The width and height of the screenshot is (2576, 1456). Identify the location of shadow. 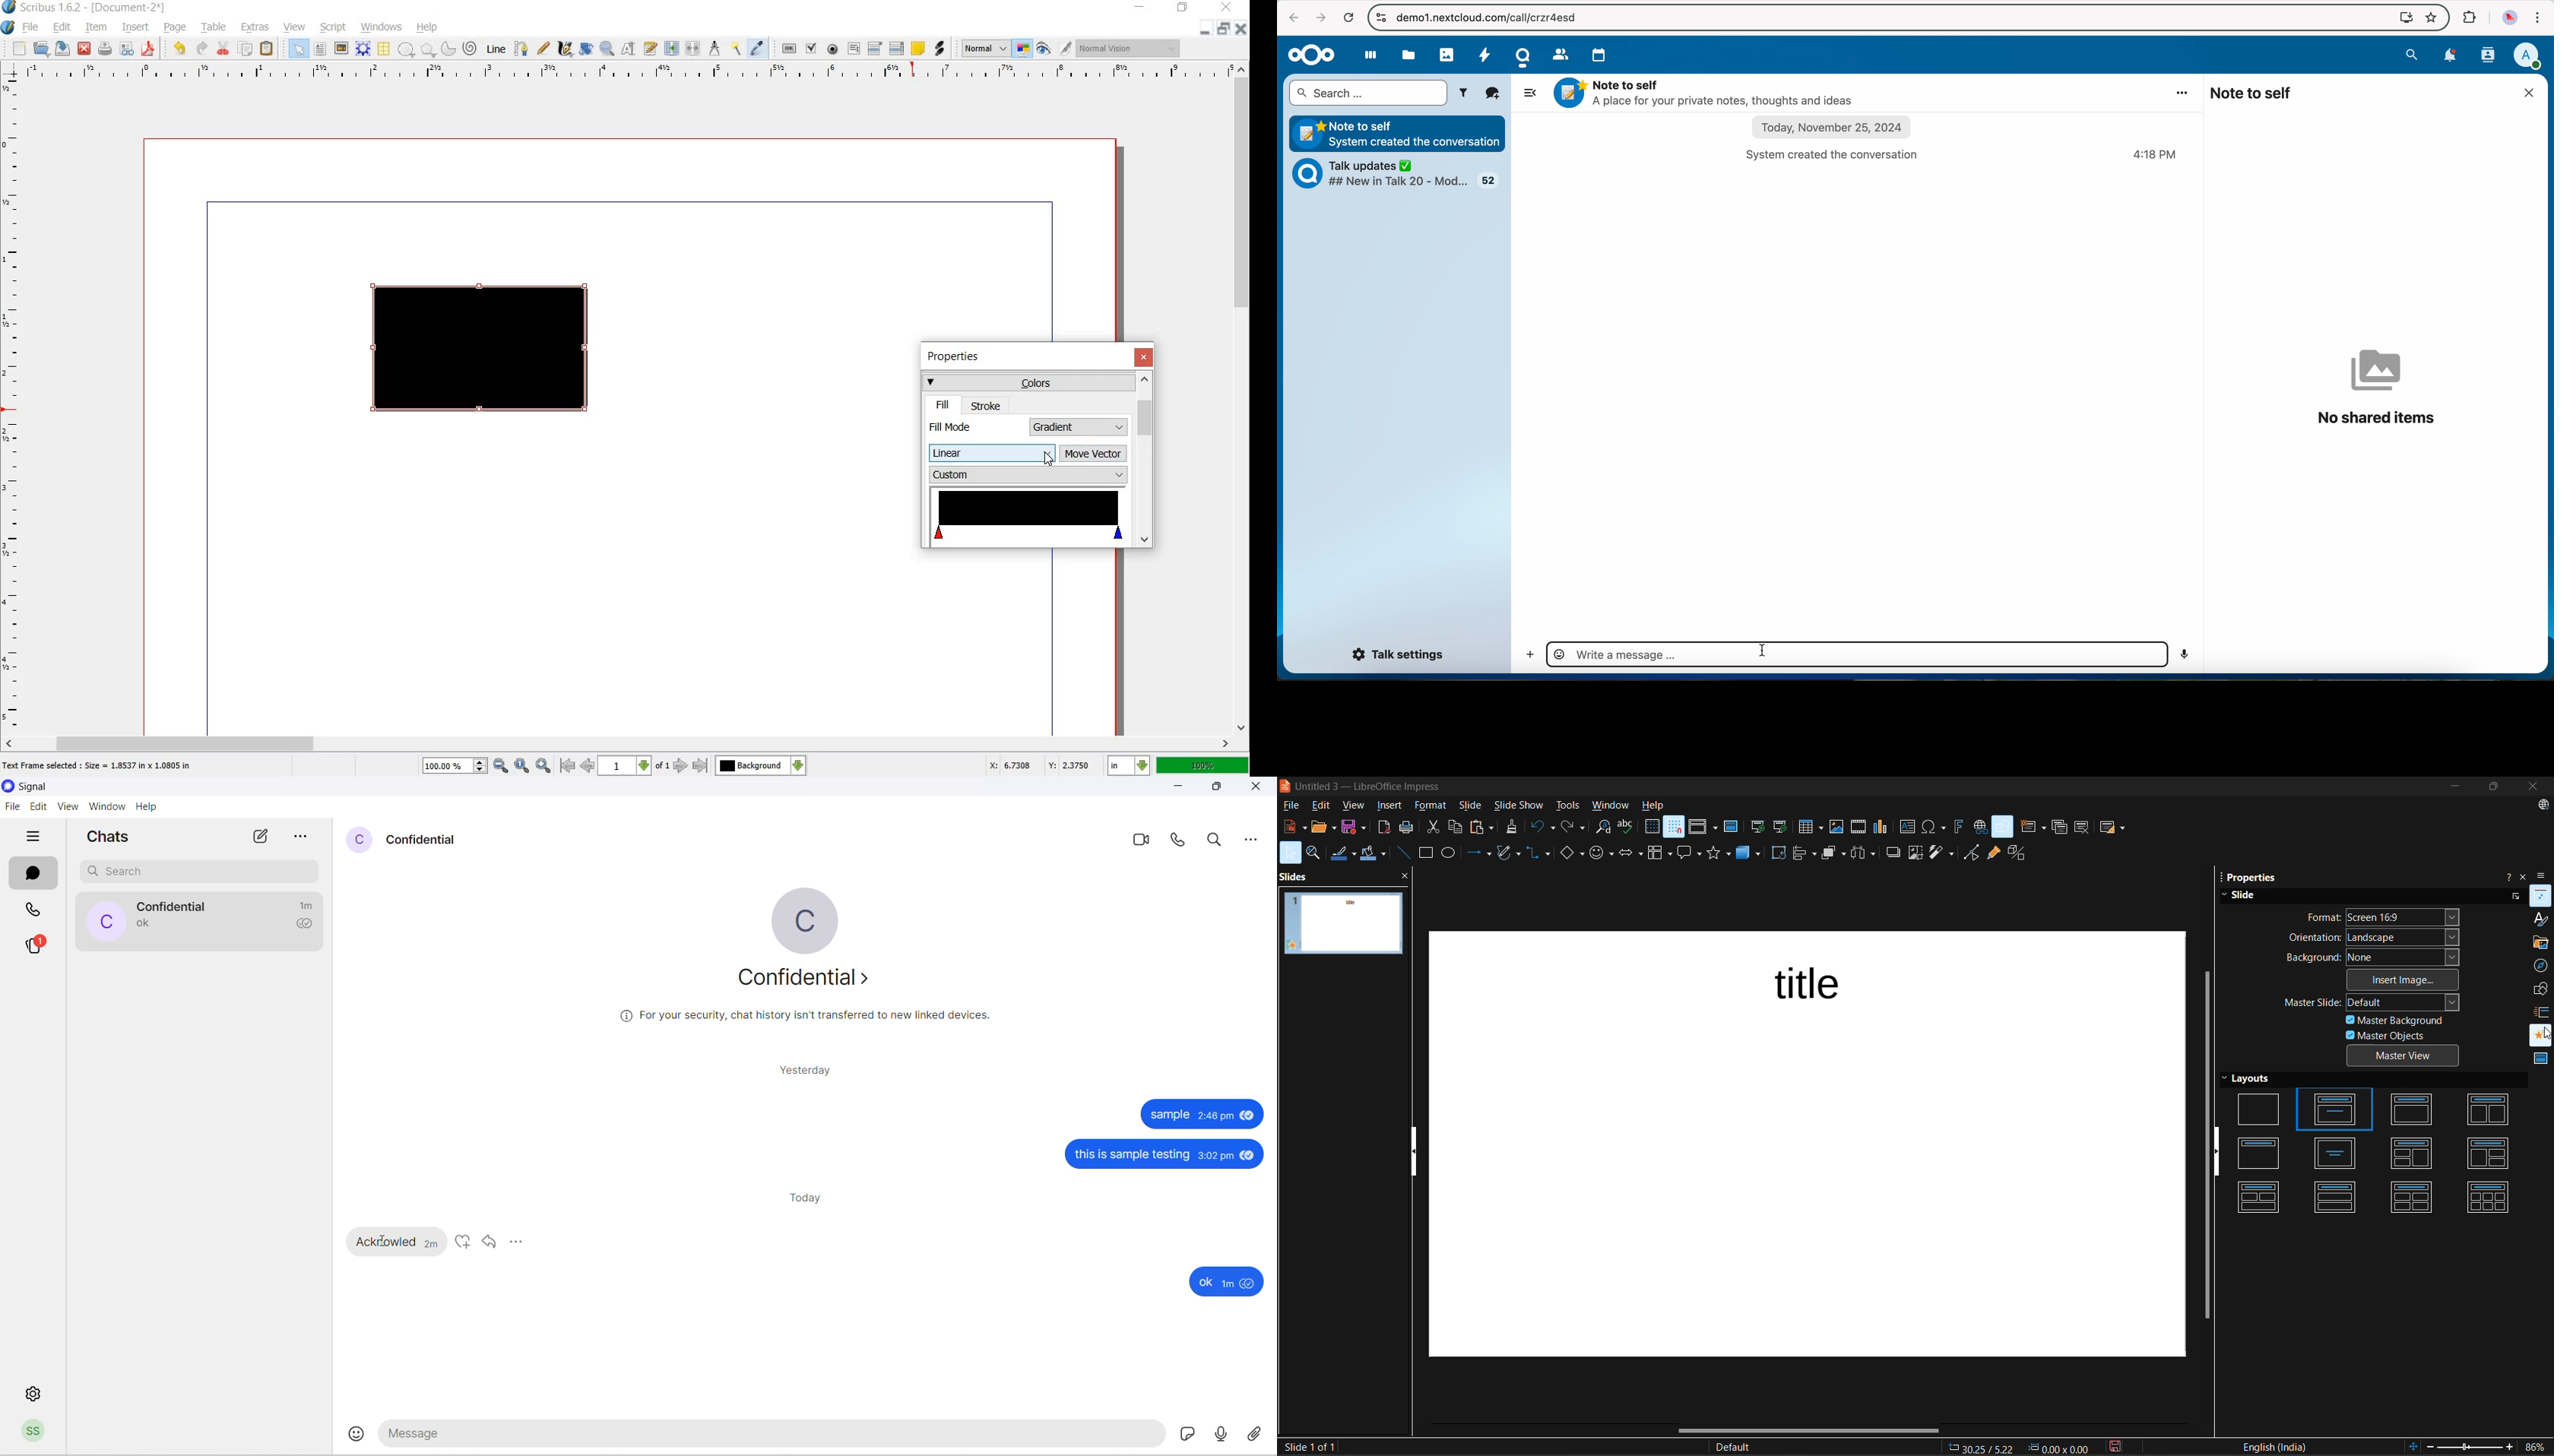
(1894, 852).